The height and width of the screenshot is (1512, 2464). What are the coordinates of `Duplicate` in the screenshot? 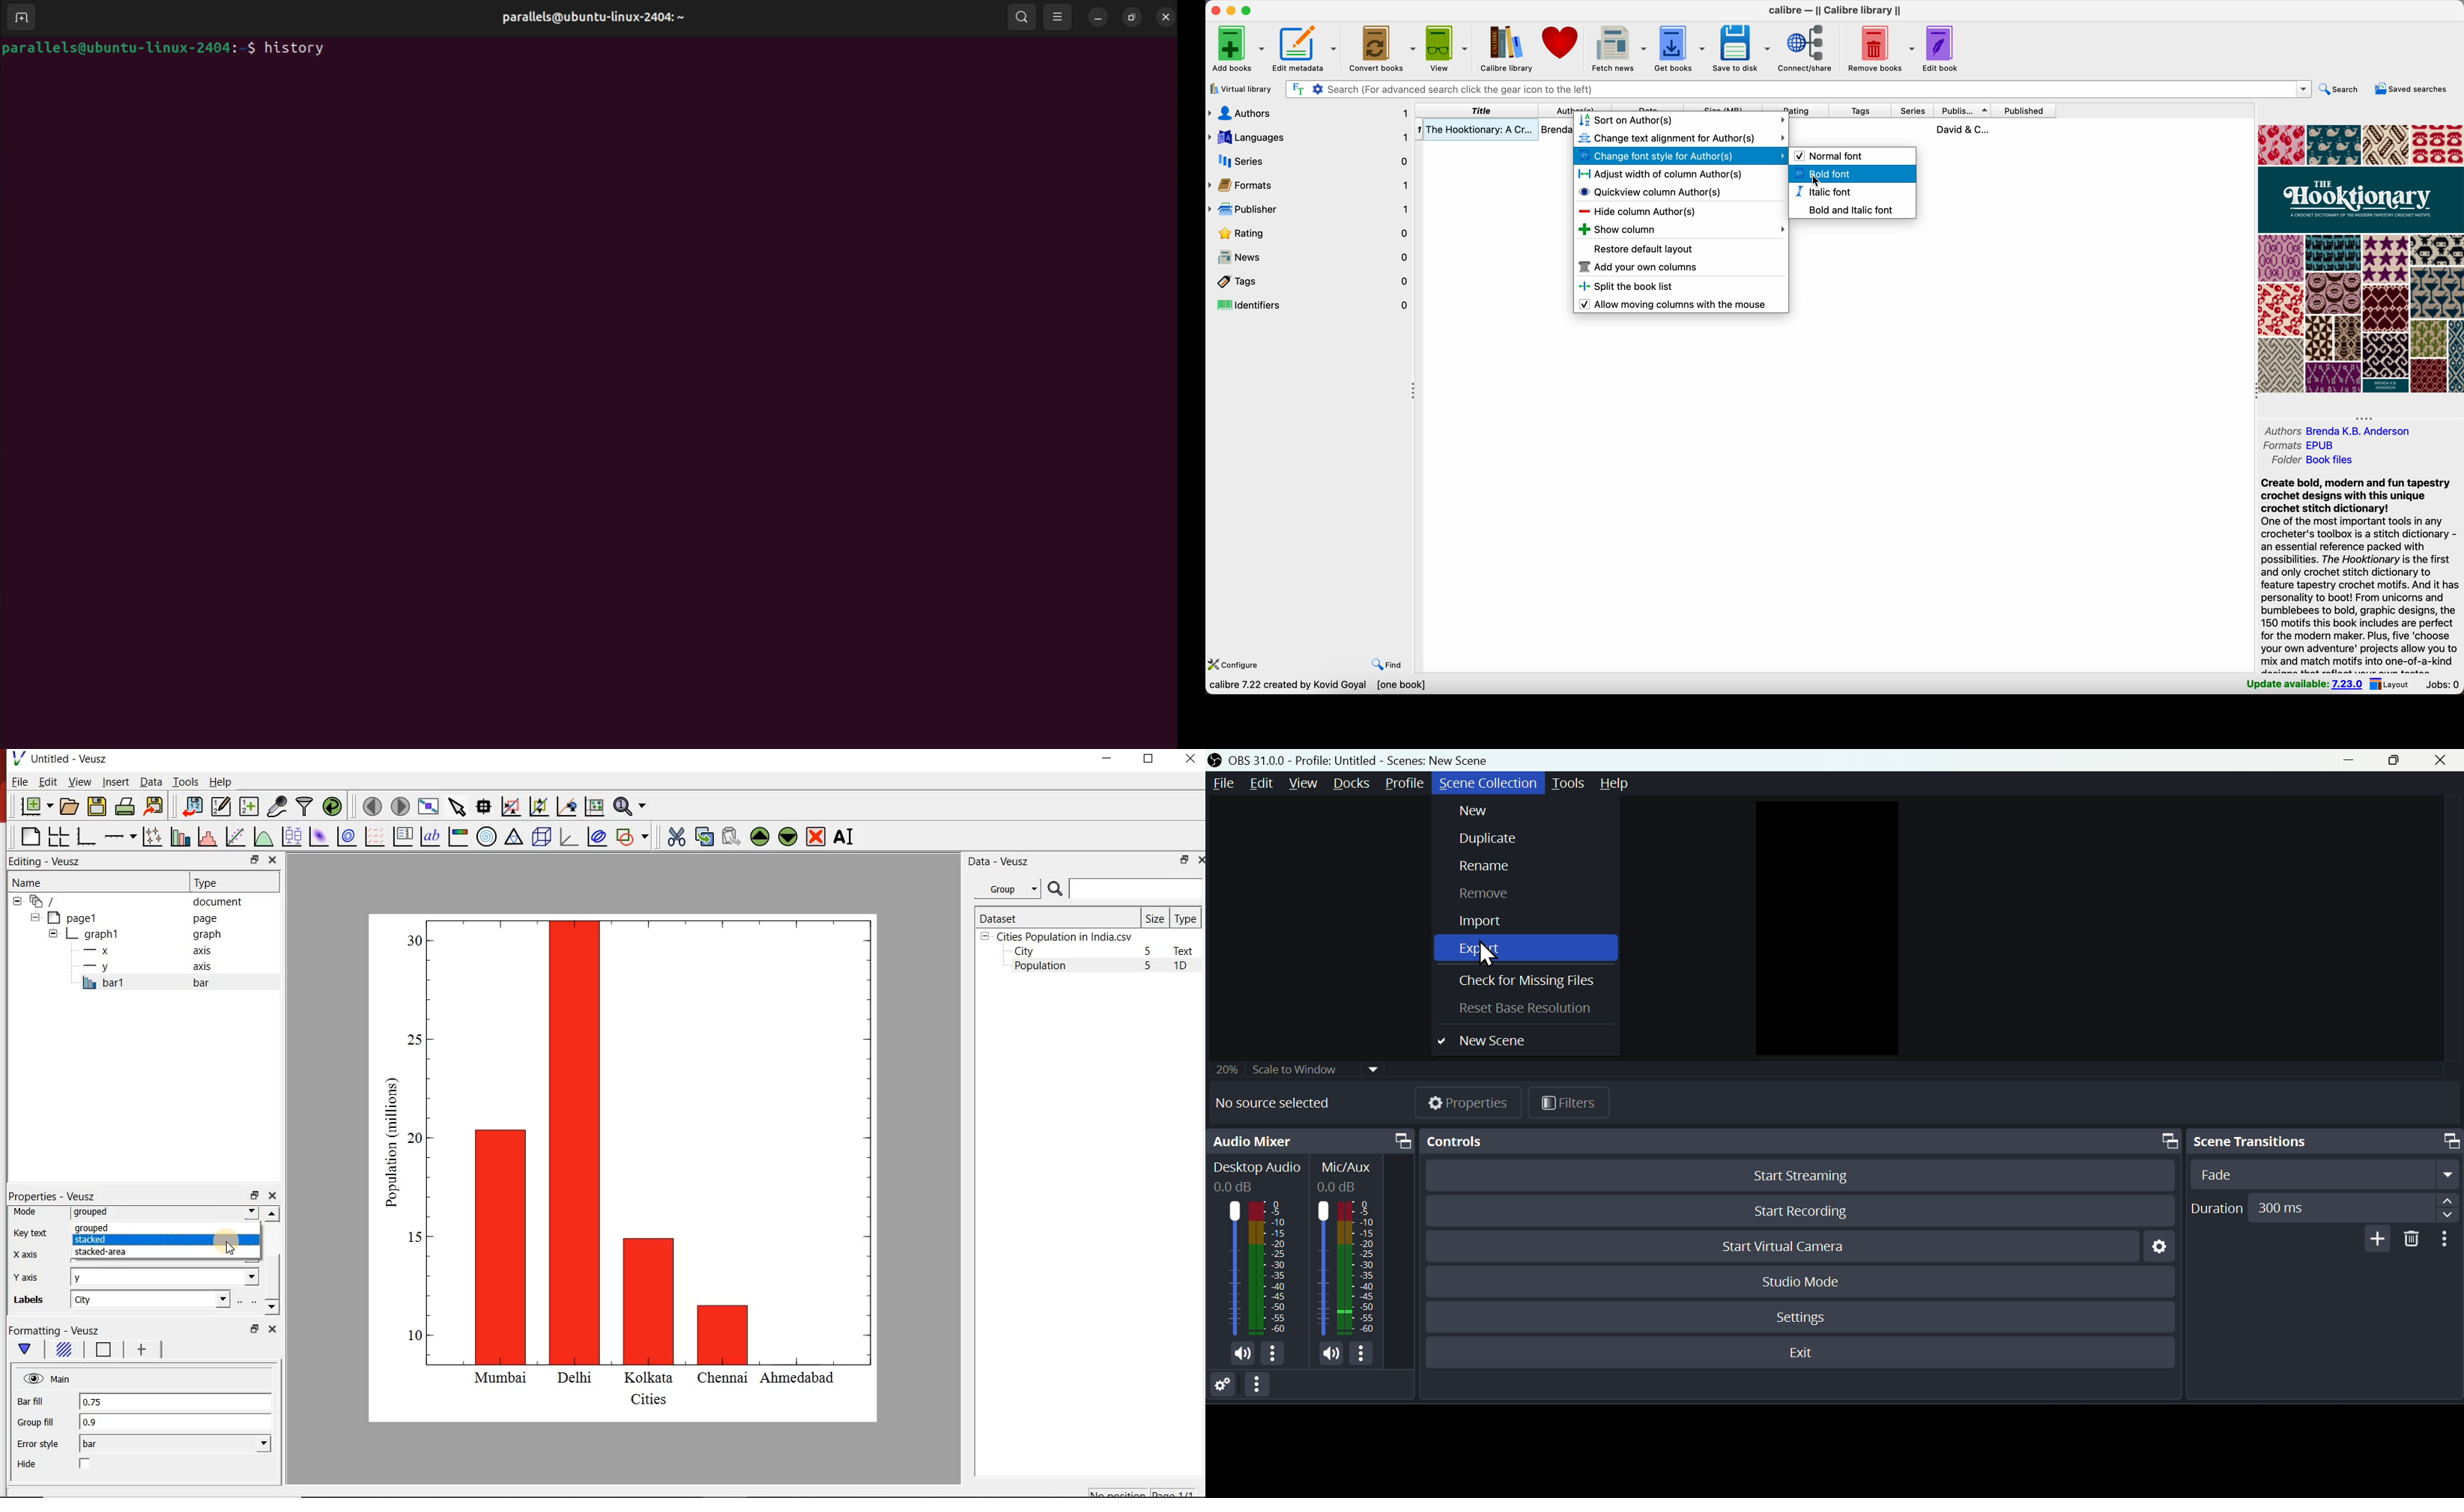 It's located at (1480, 841).